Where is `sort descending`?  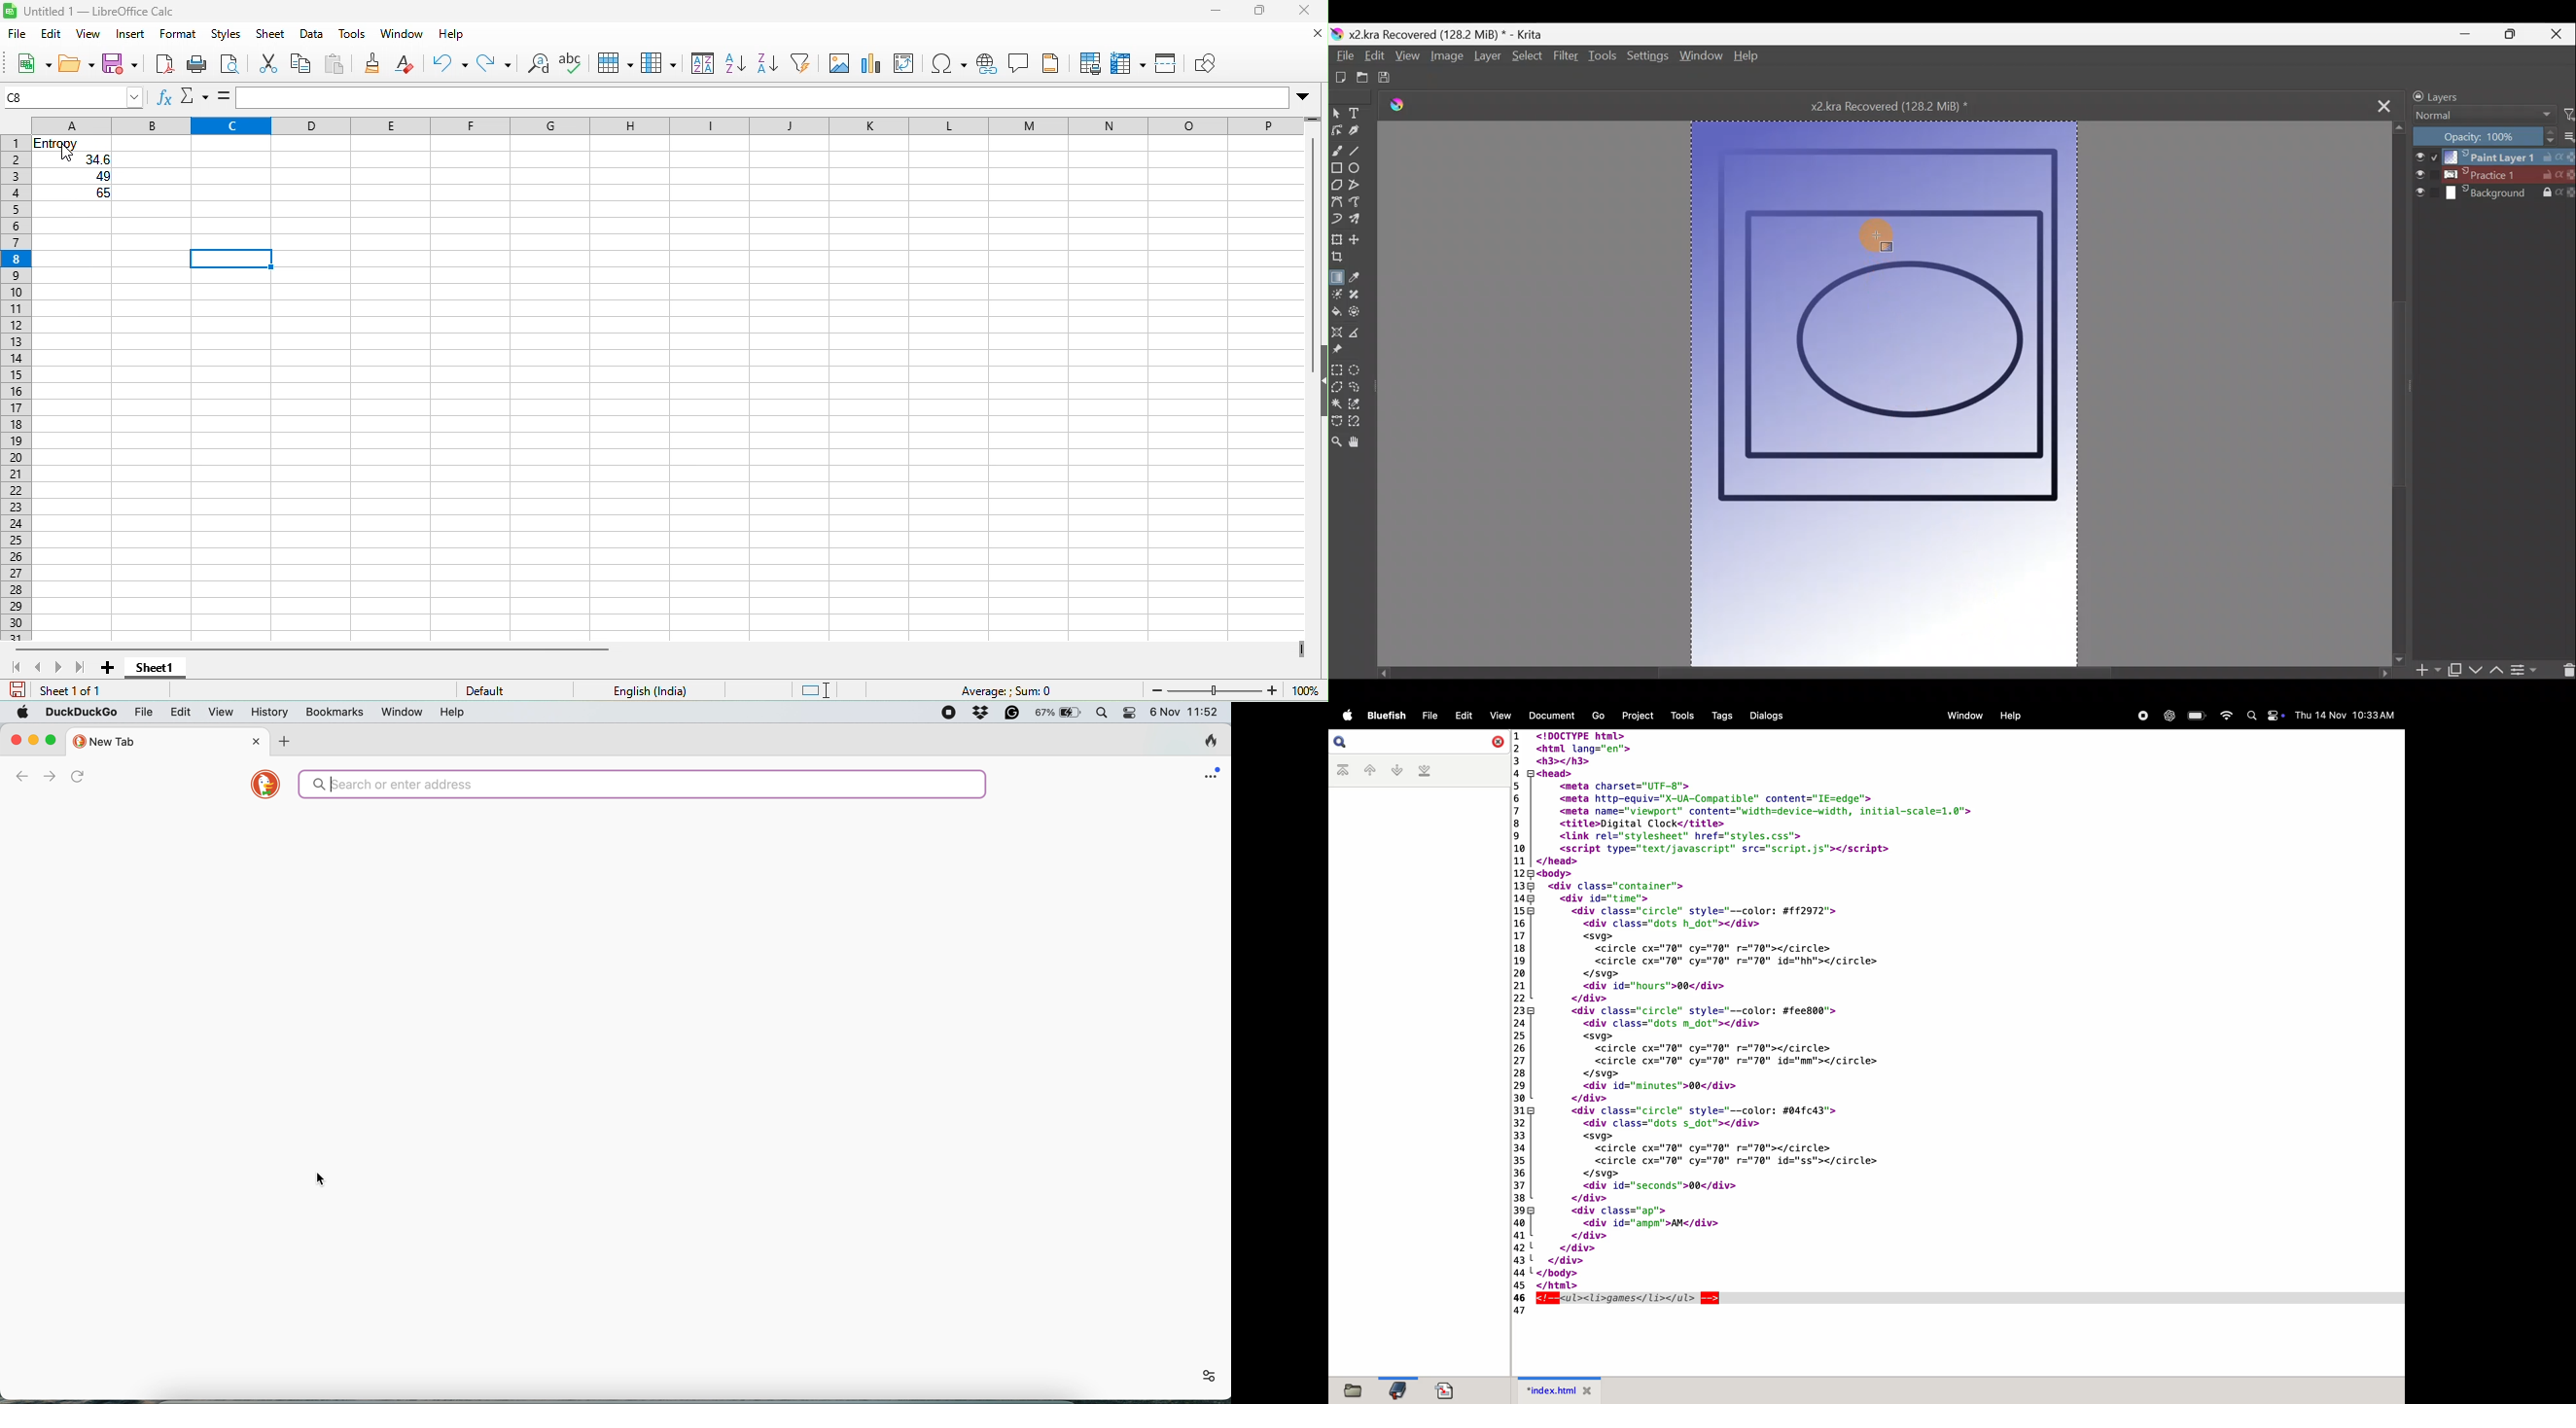 sort descending is located at coordinates (772, 66).